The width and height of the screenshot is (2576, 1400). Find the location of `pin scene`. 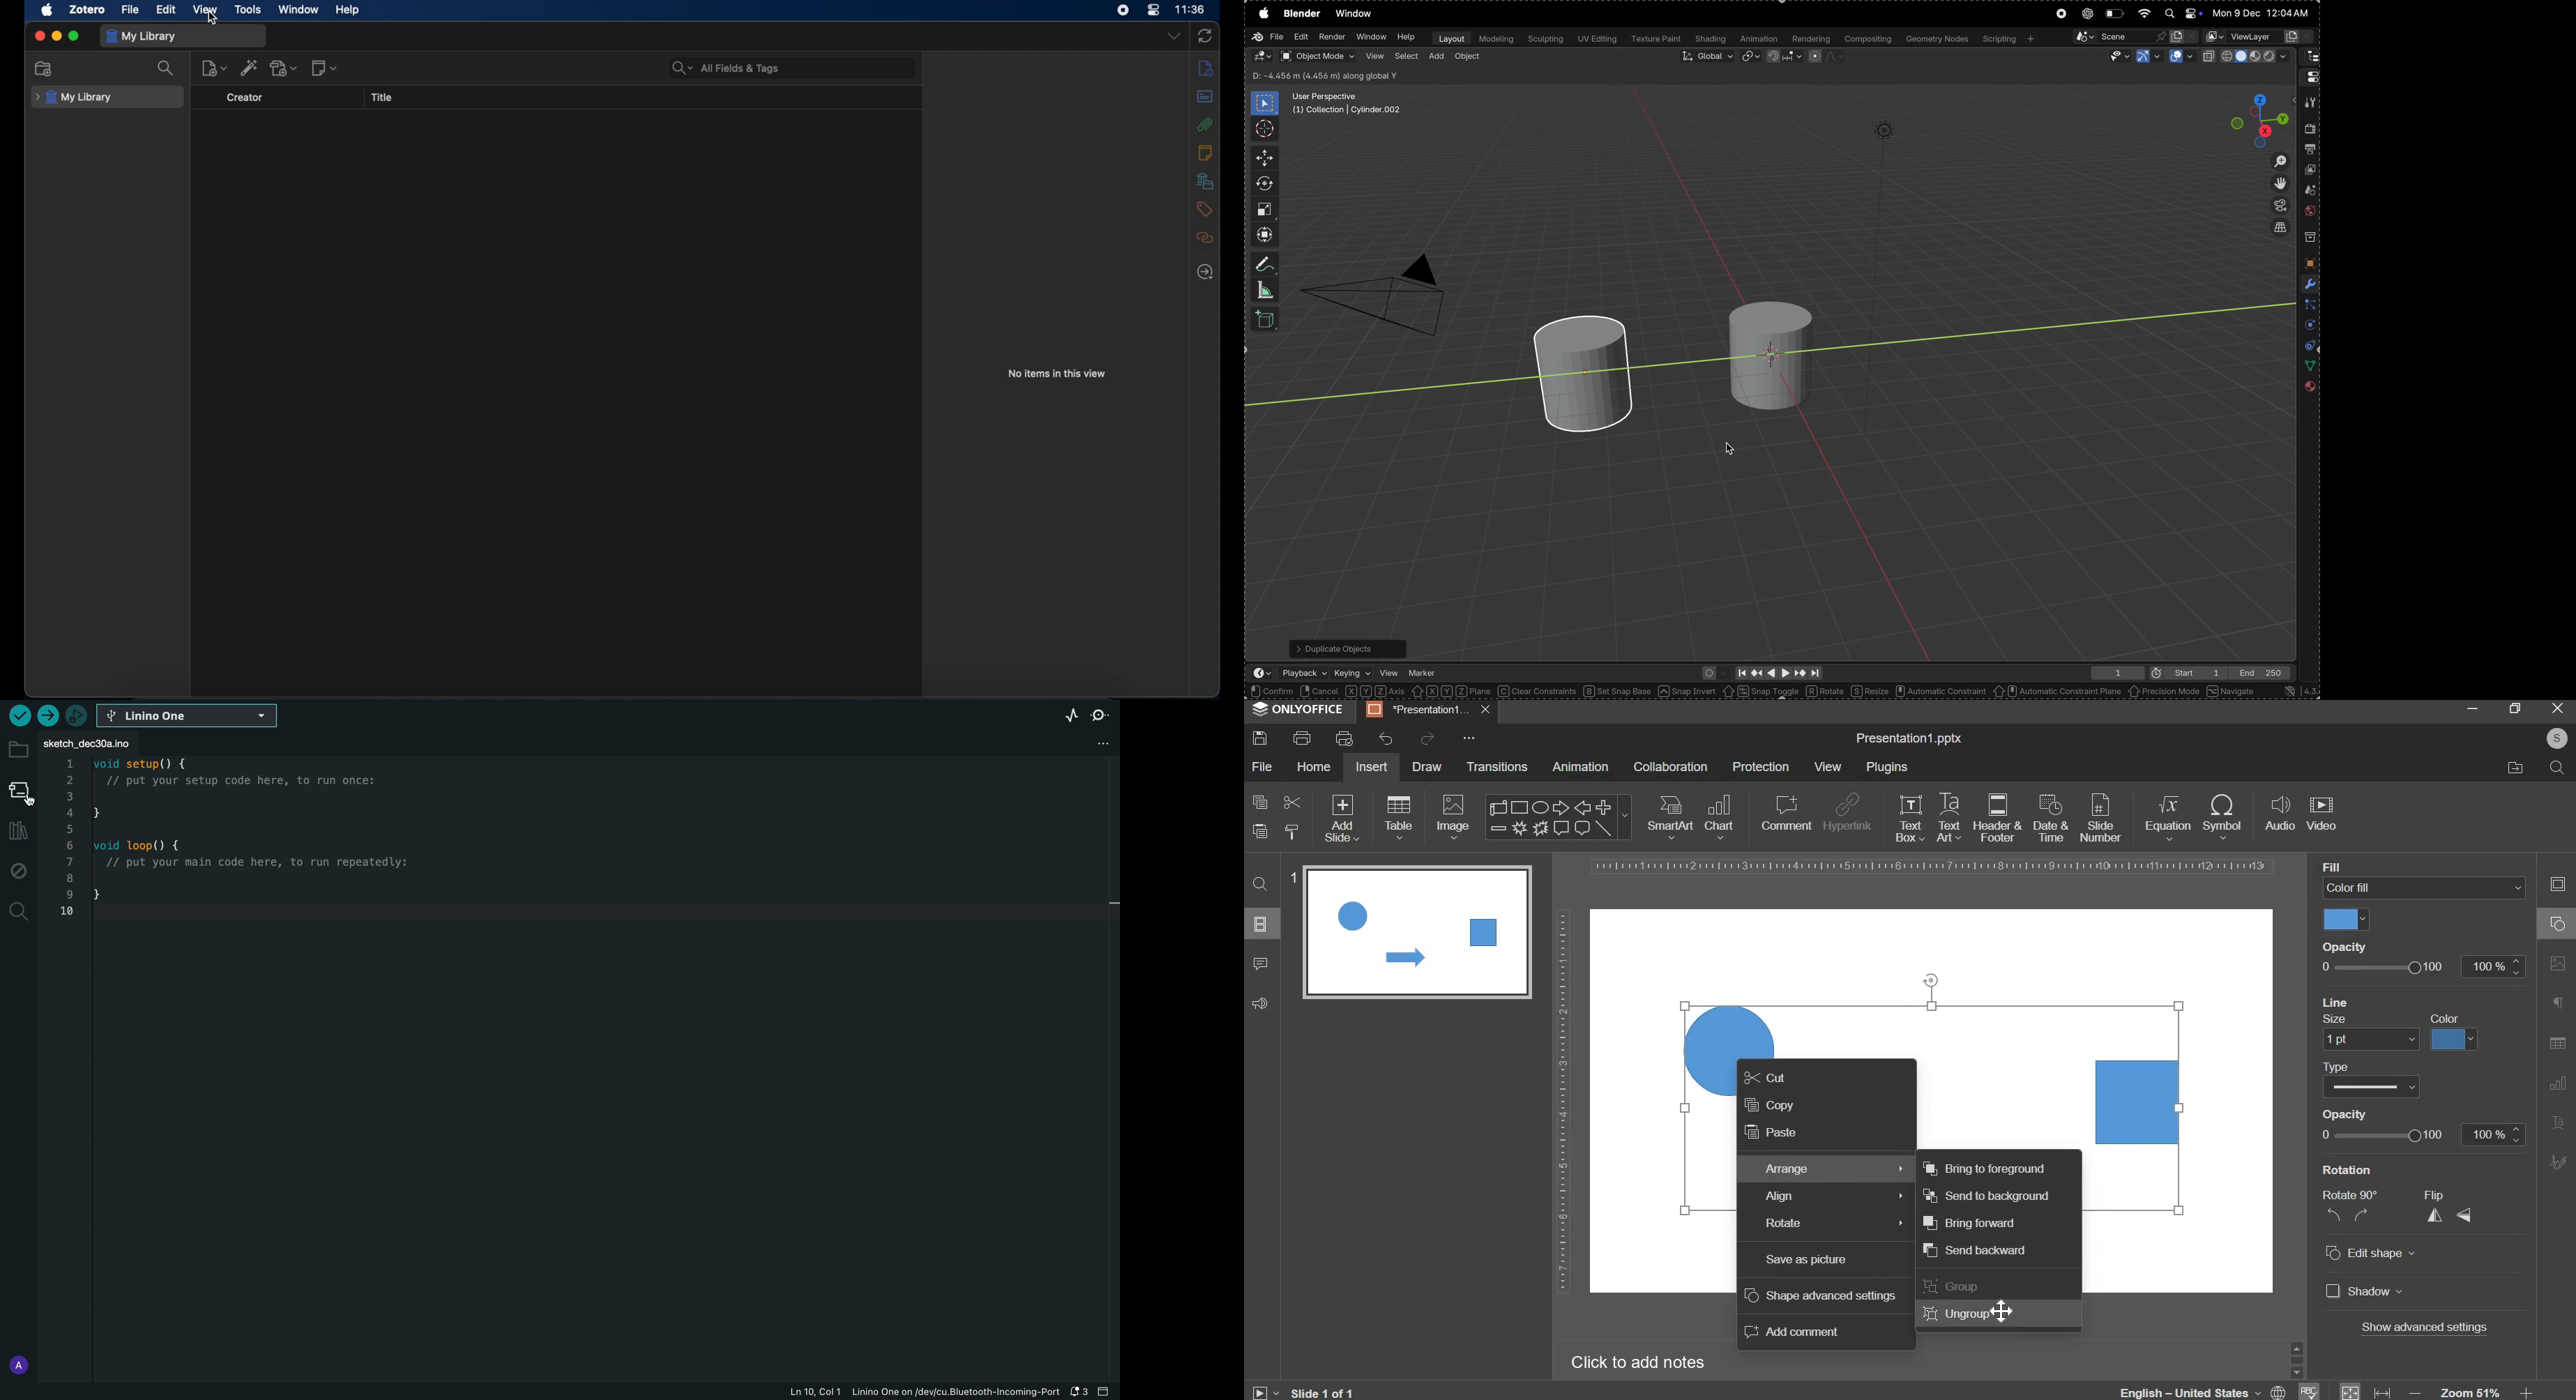

pin scene is located at coordinates (2117, 36).